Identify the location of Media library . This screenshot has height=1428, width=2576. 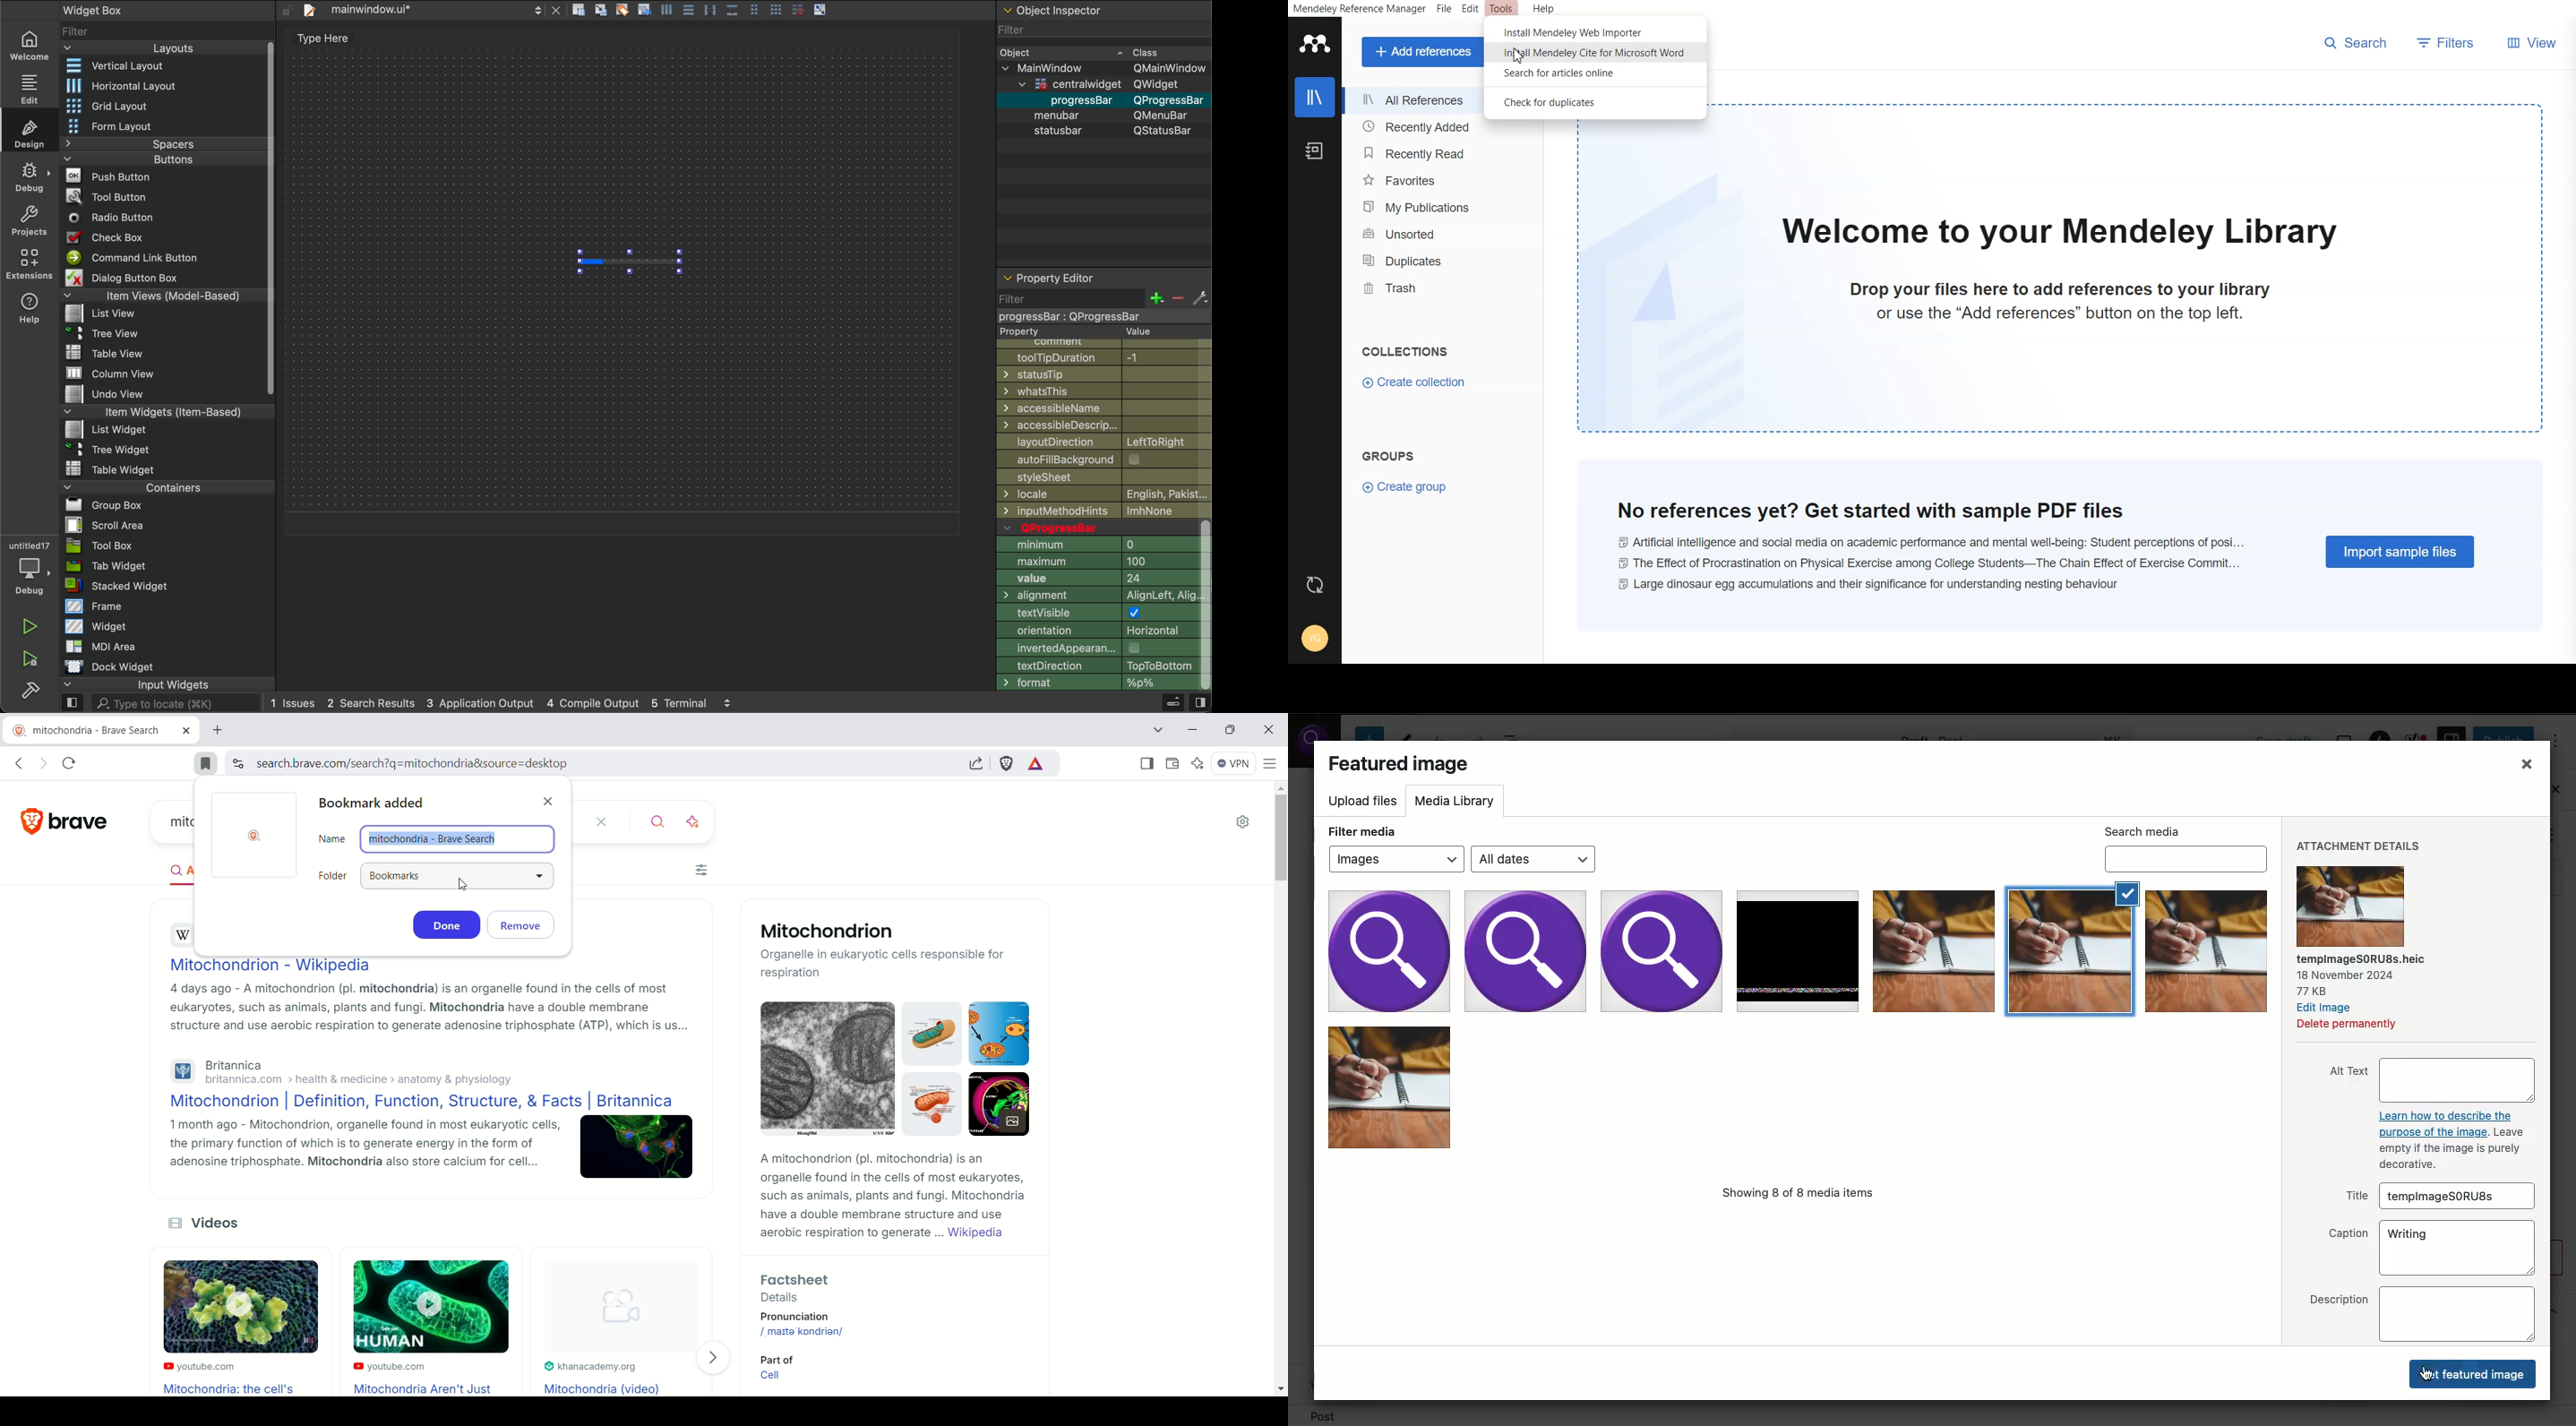
(1460, 803).